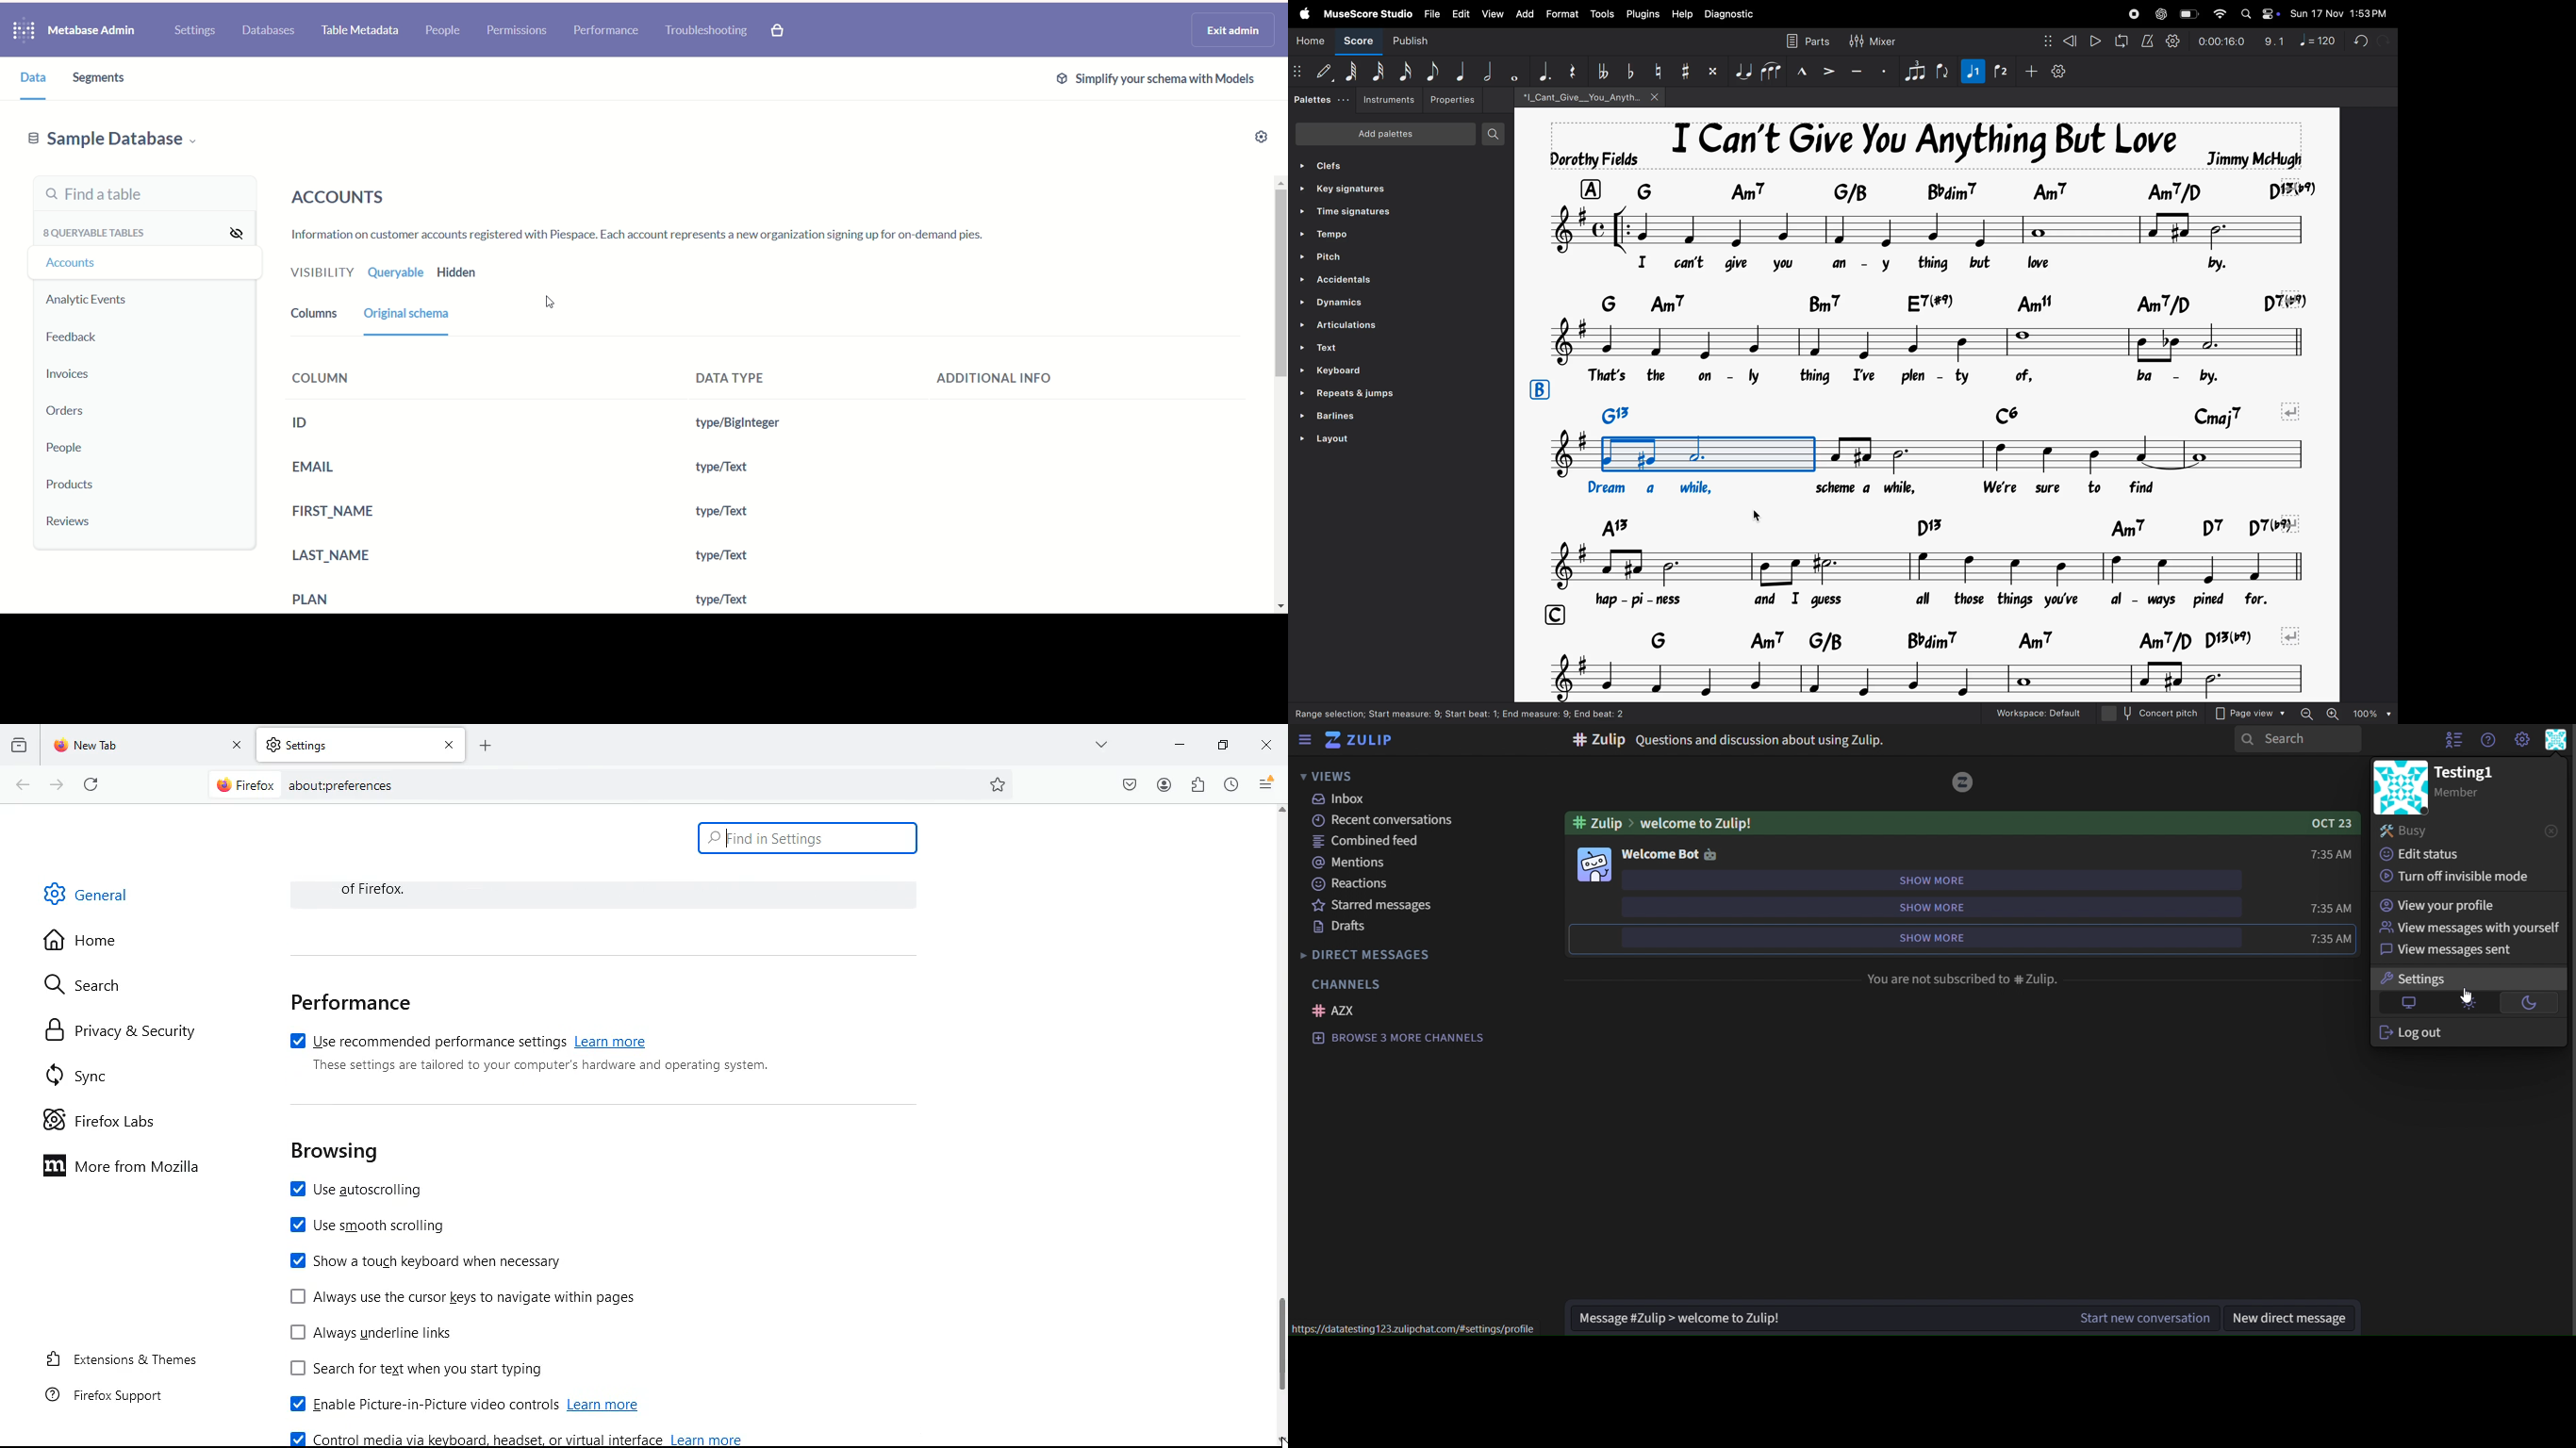 The height and width of the screenshot is (1456, 2576). What do you see at coordinates (2326, 938) in the screenshot?
I see `7:35AM` at bounding box center [2326, 938].